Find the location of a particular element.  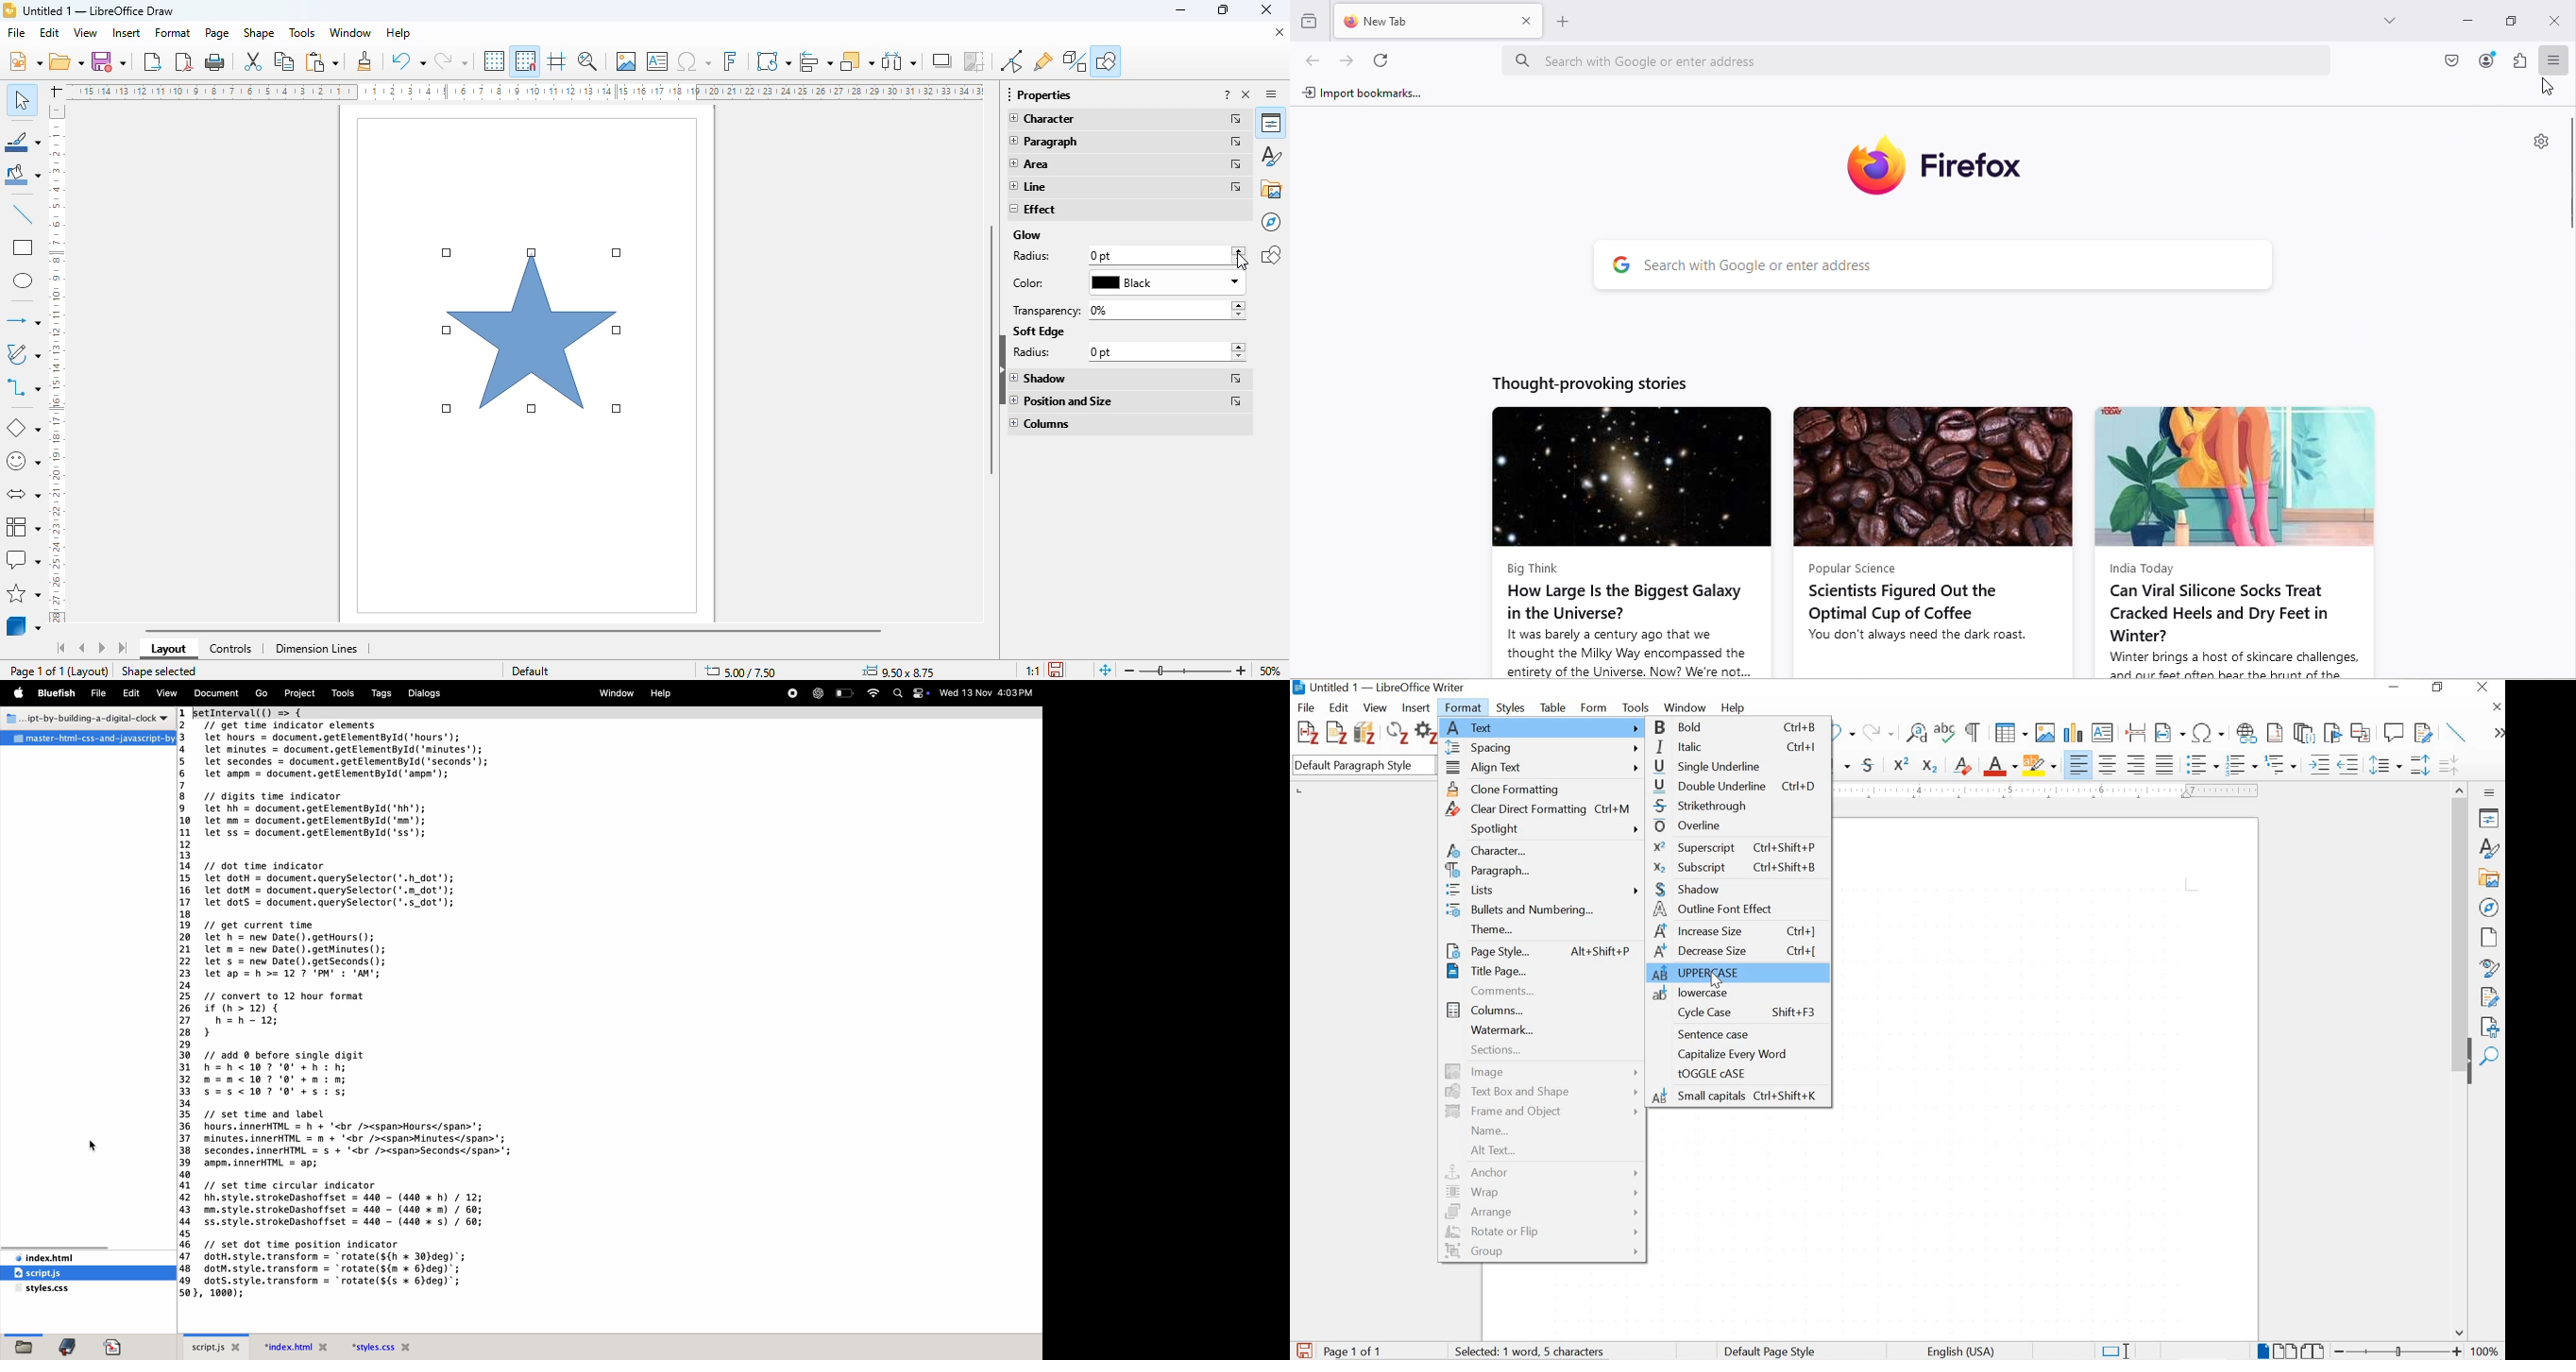

close document is located at coordinates (1277, 31).